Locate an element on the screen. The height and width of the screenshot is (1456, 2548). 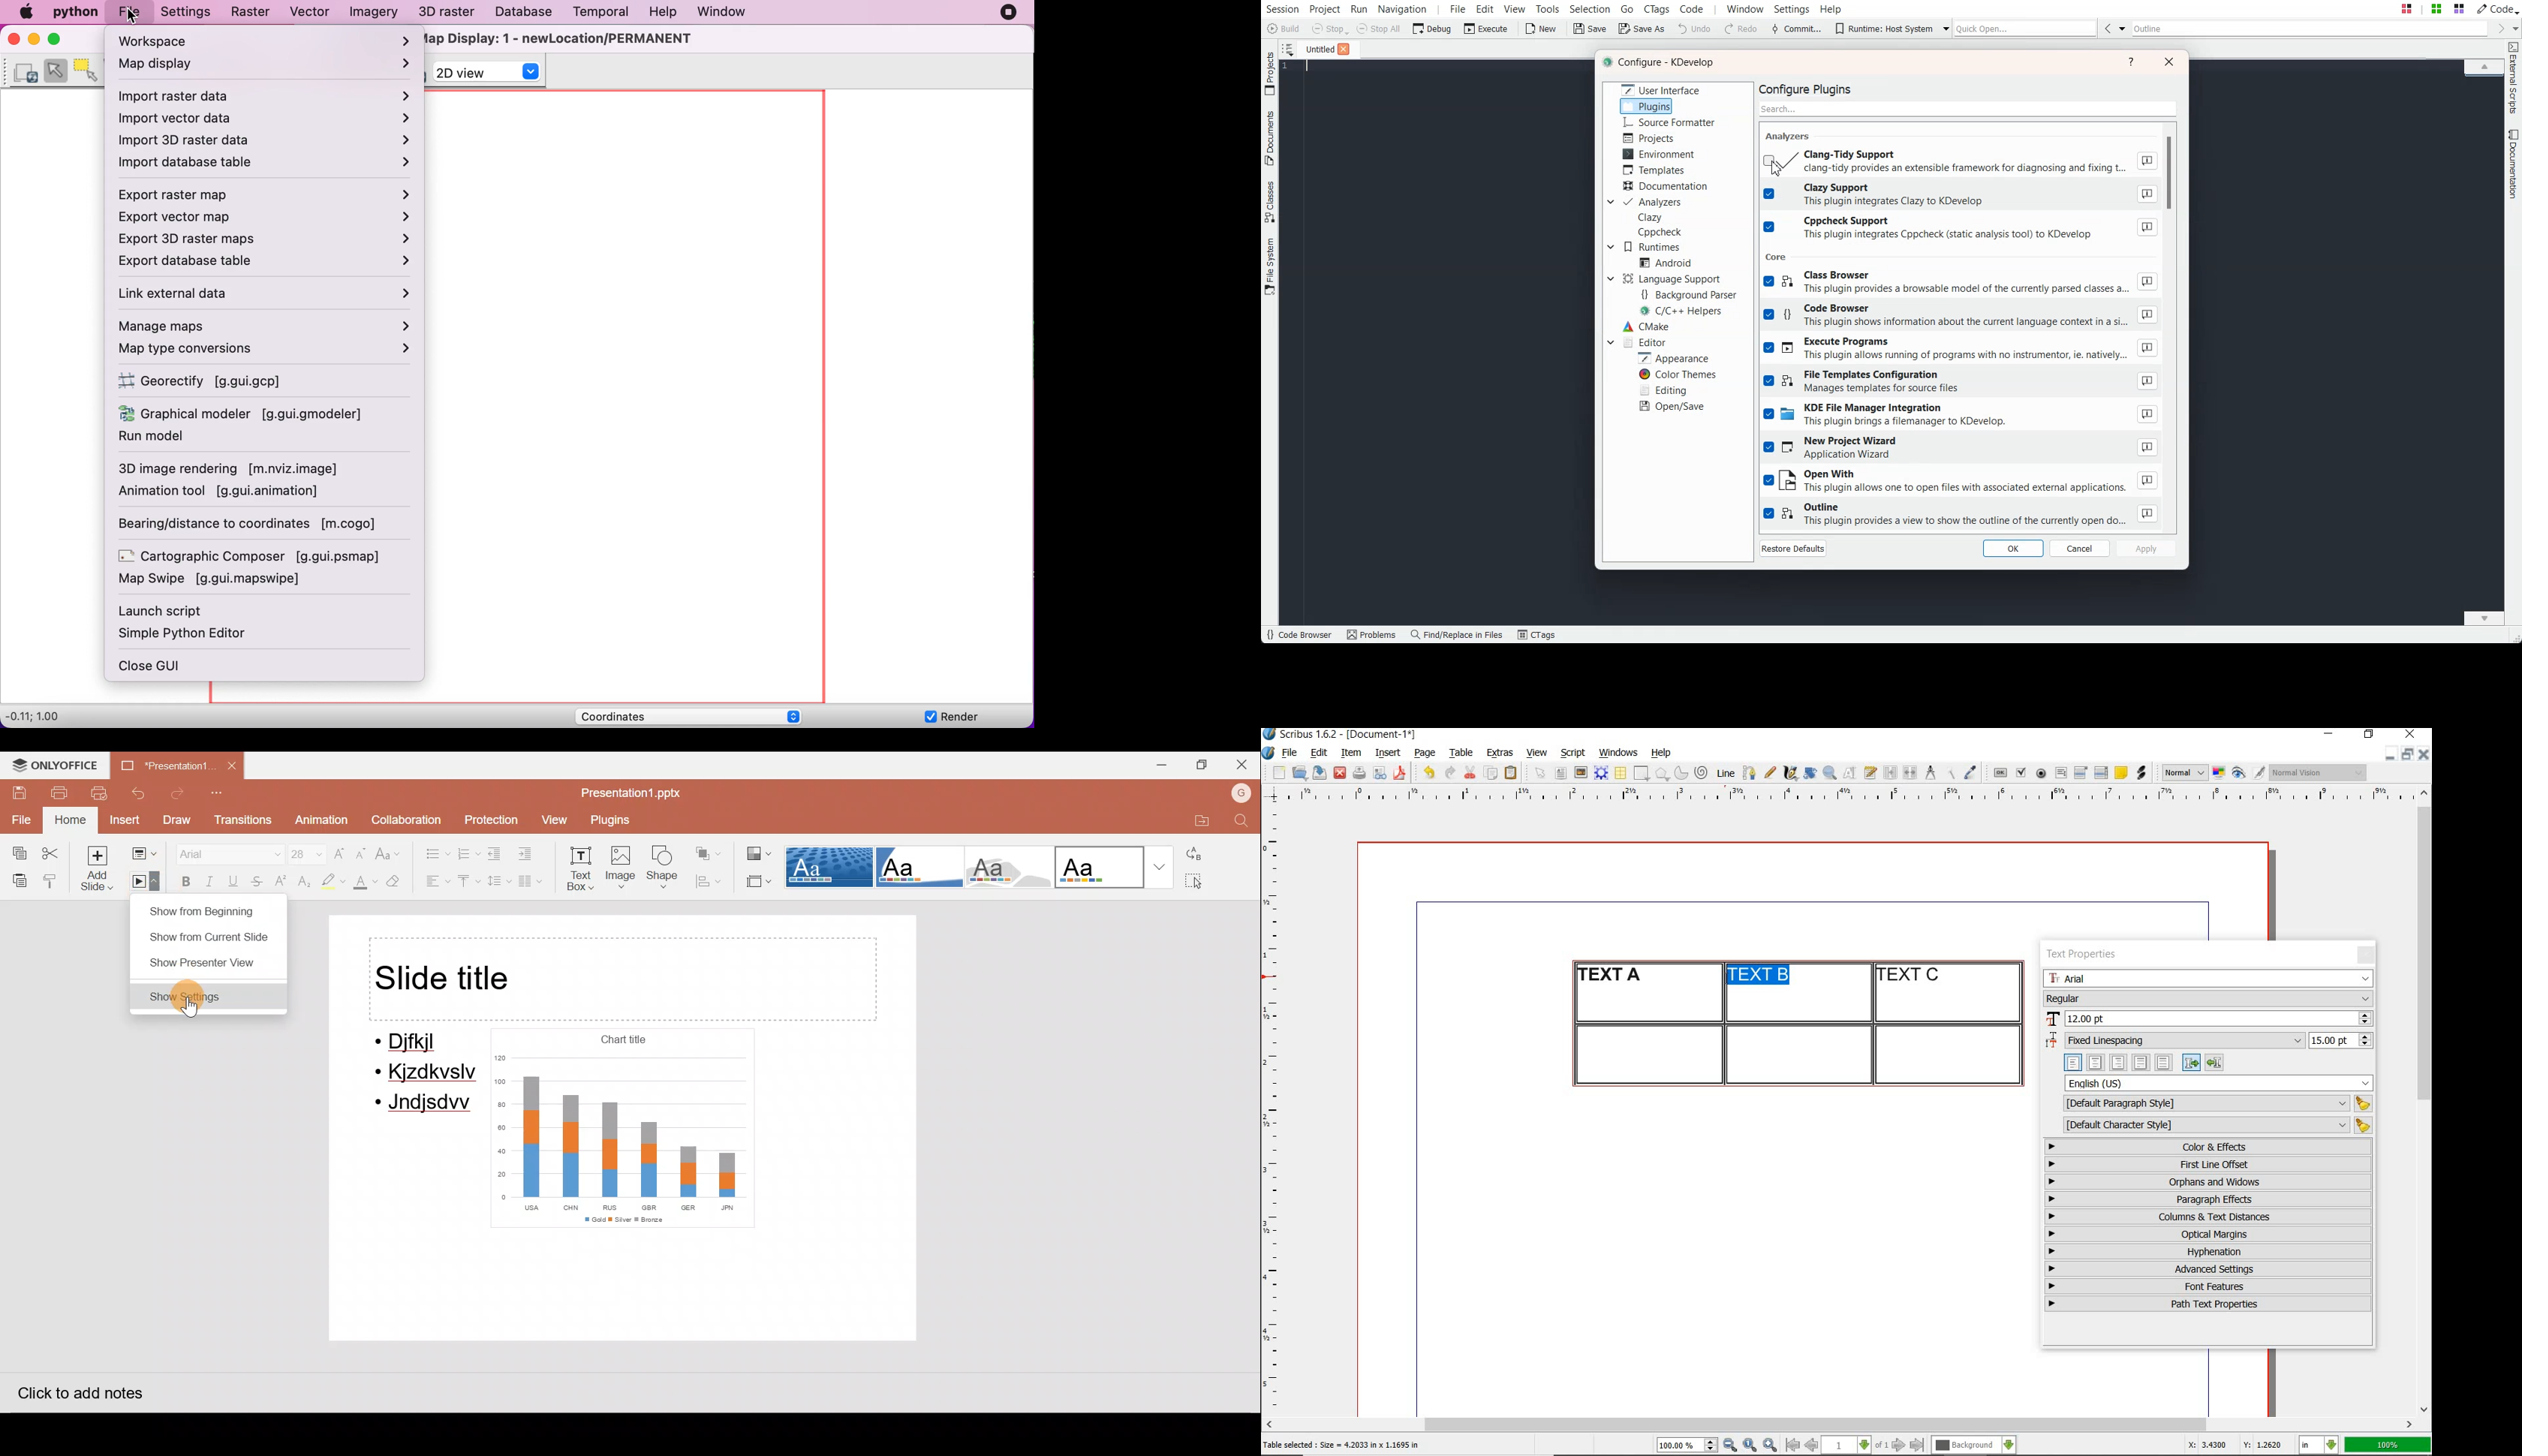
close is located at coordinates (2413, 734).